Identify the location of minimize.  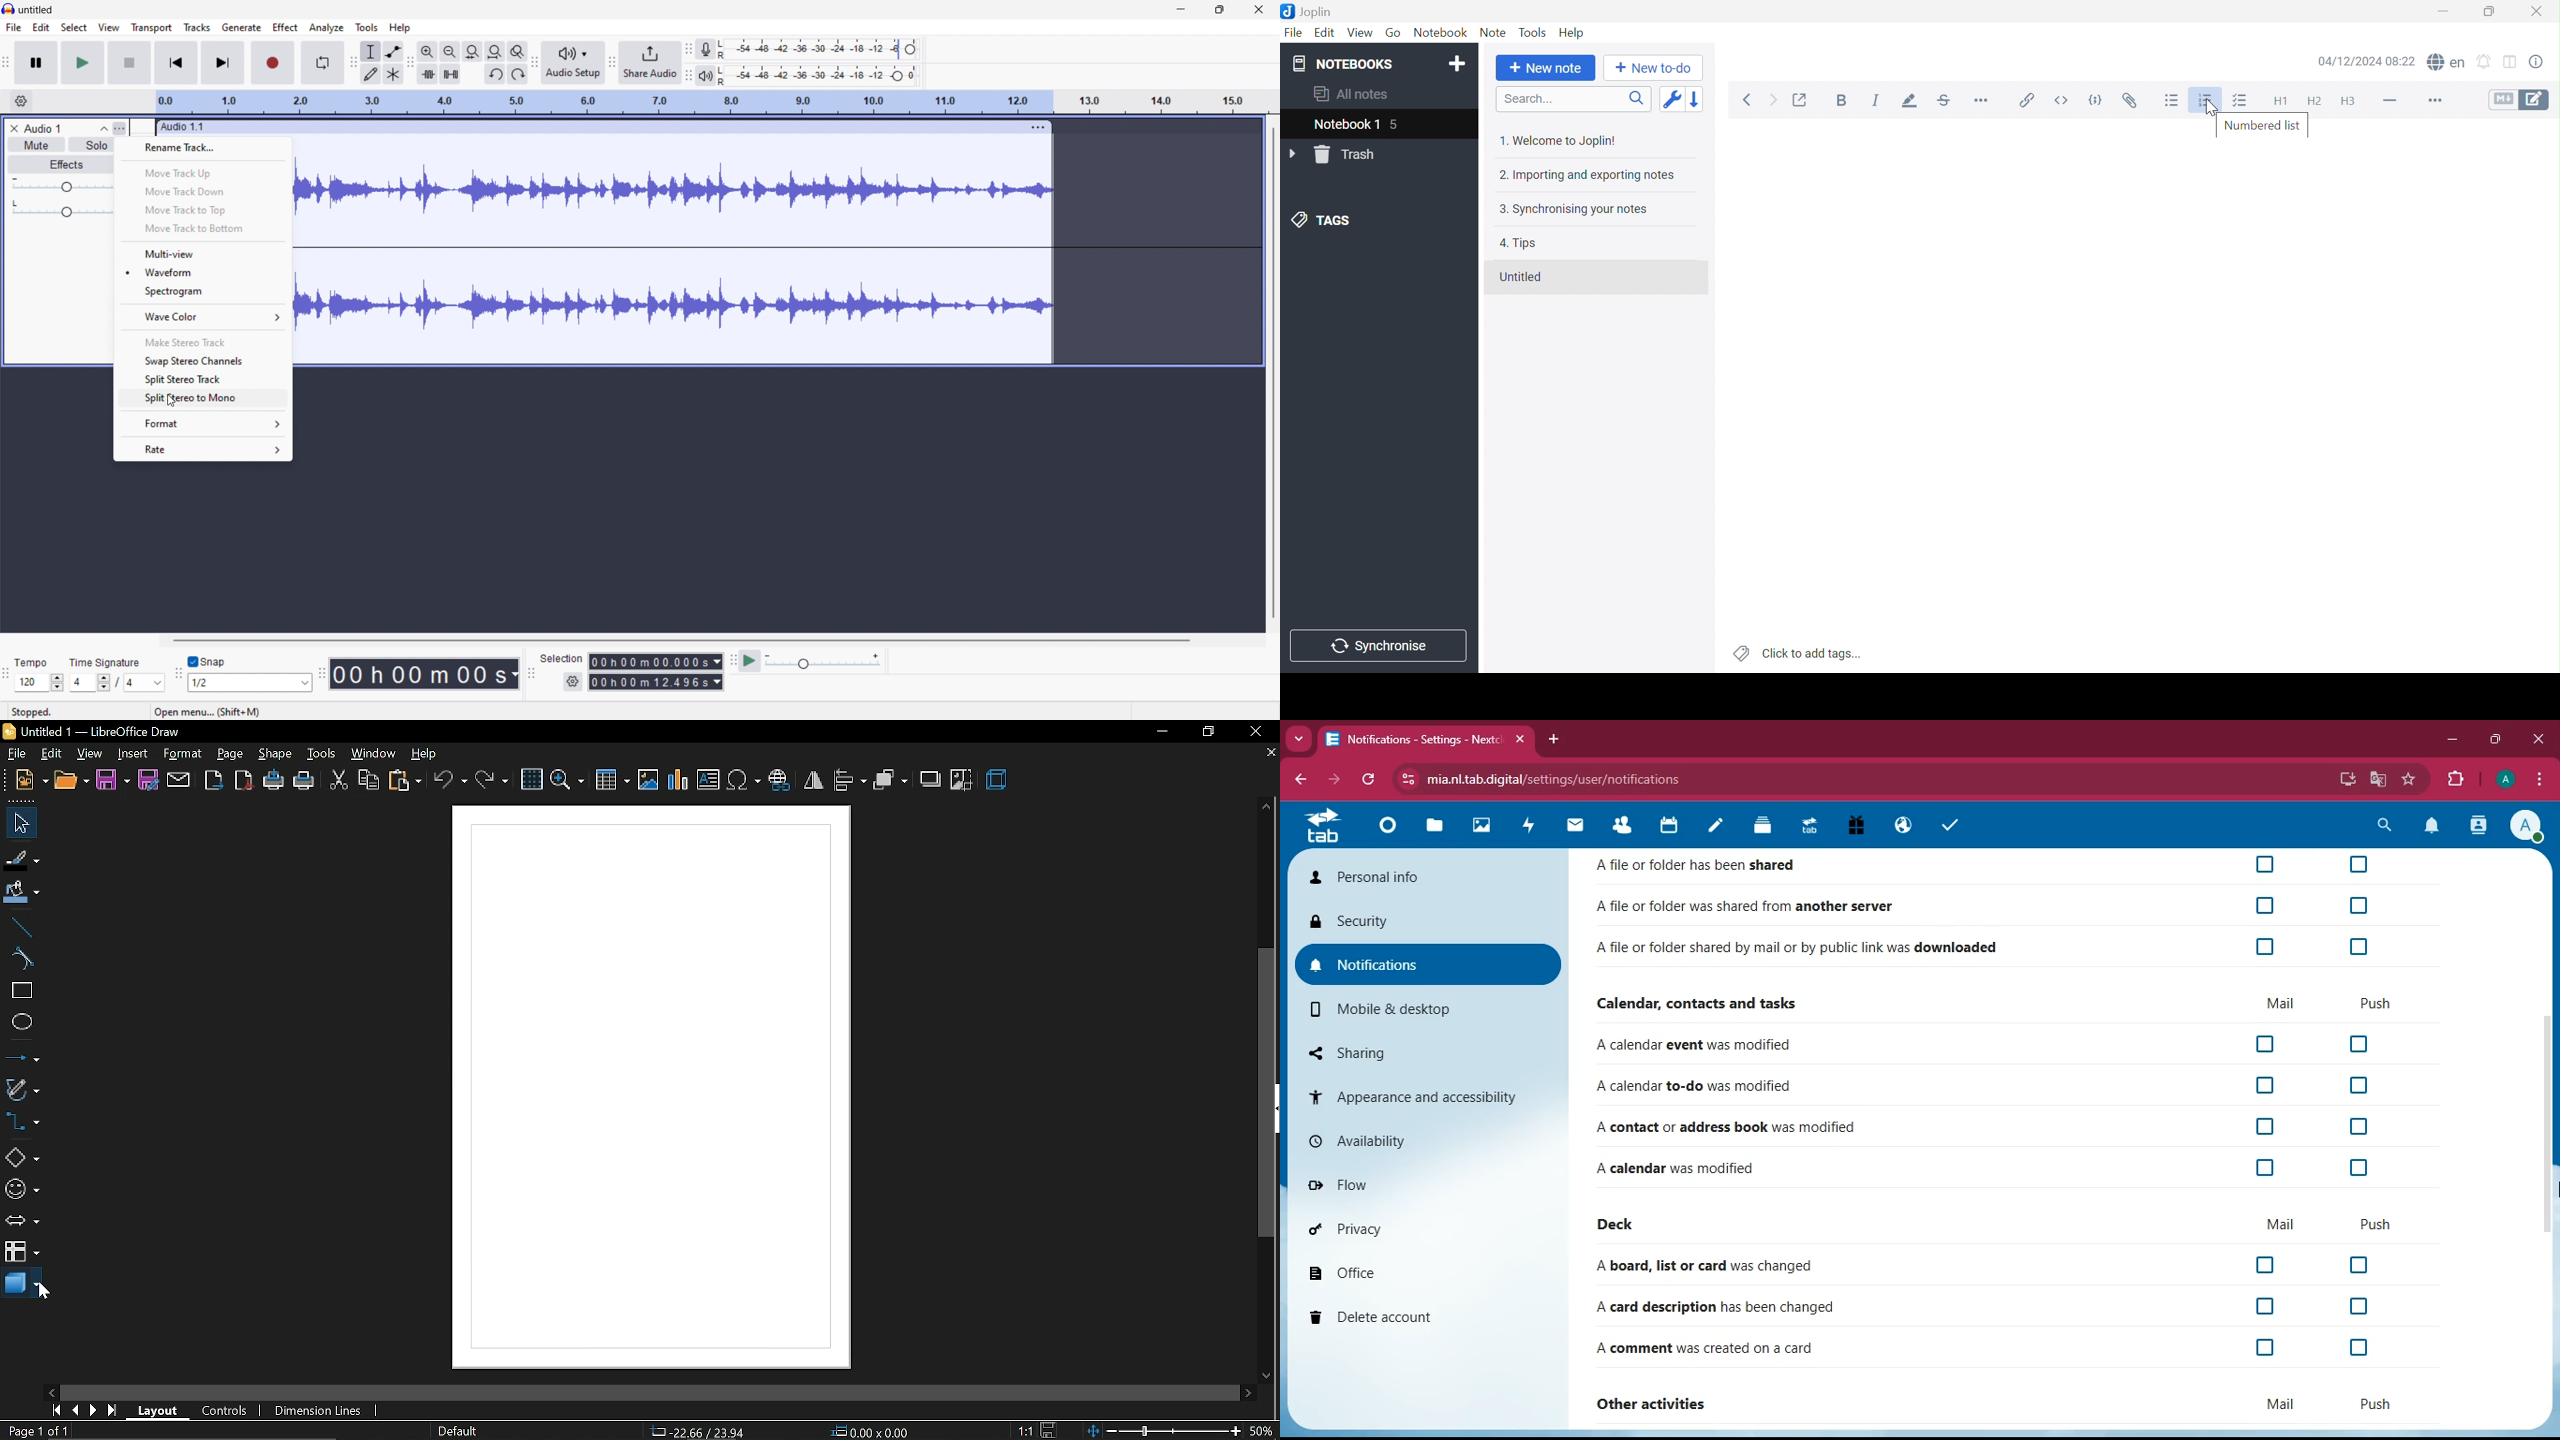
(1180, 10).